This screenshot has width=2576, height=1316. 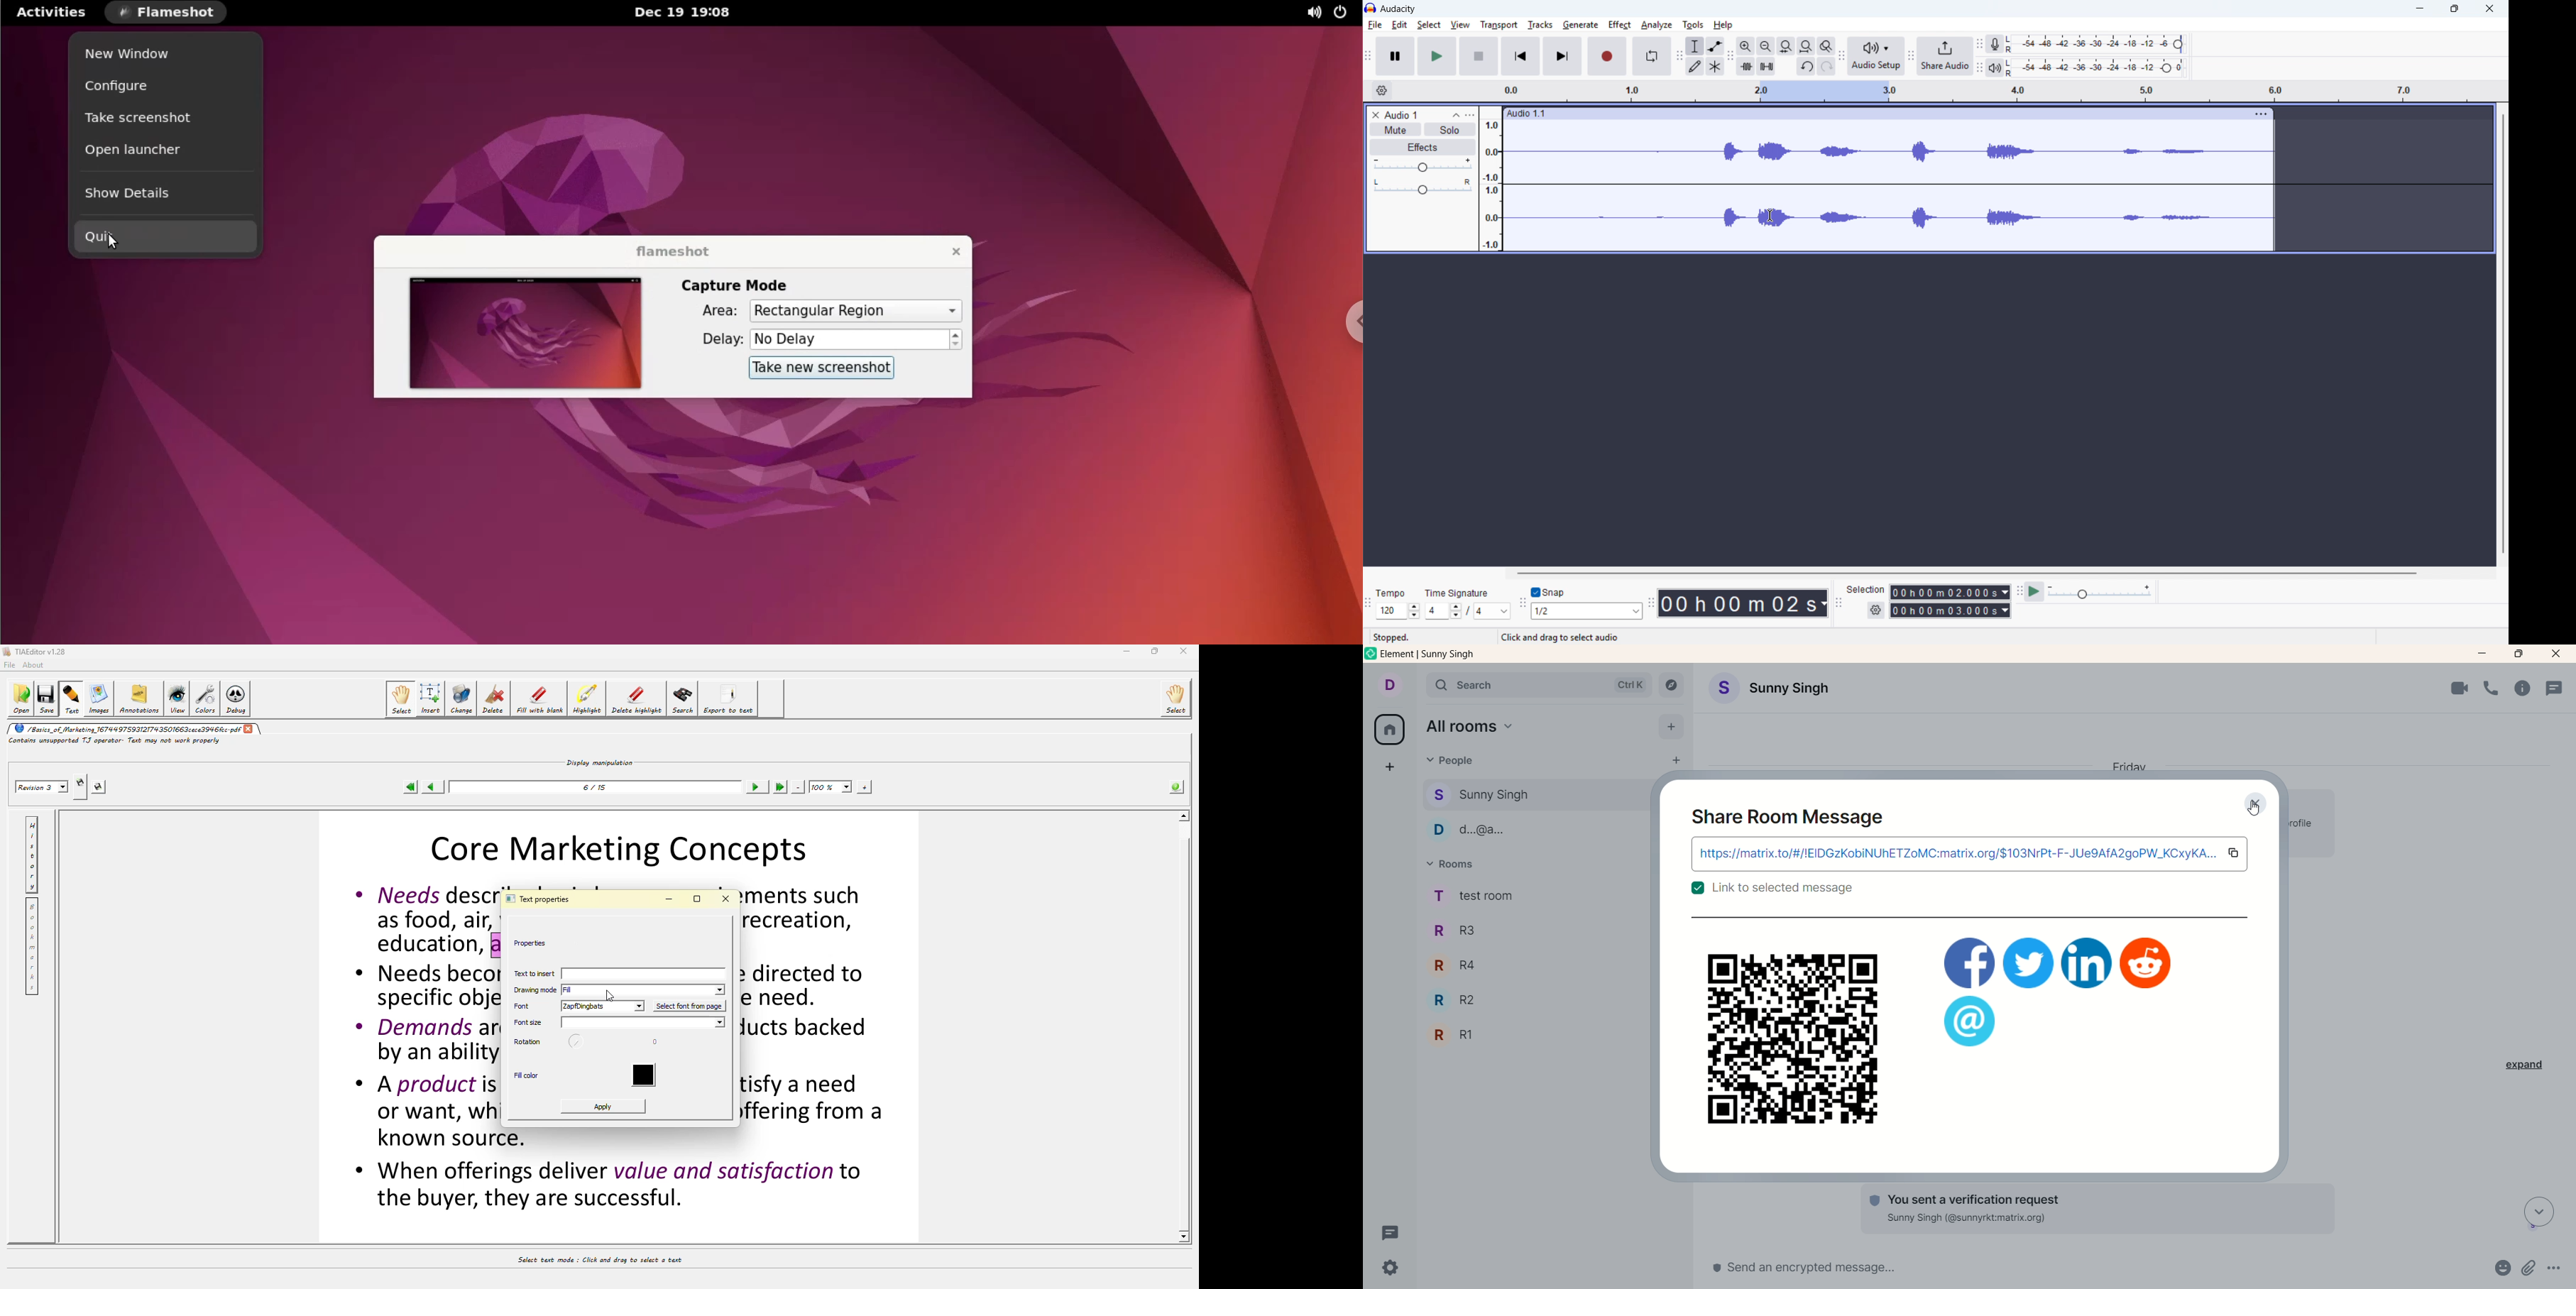 What do you see at coordinates (2556, 1268) in the screenshot?
I see `options` at bounding box center [2556, 1268].